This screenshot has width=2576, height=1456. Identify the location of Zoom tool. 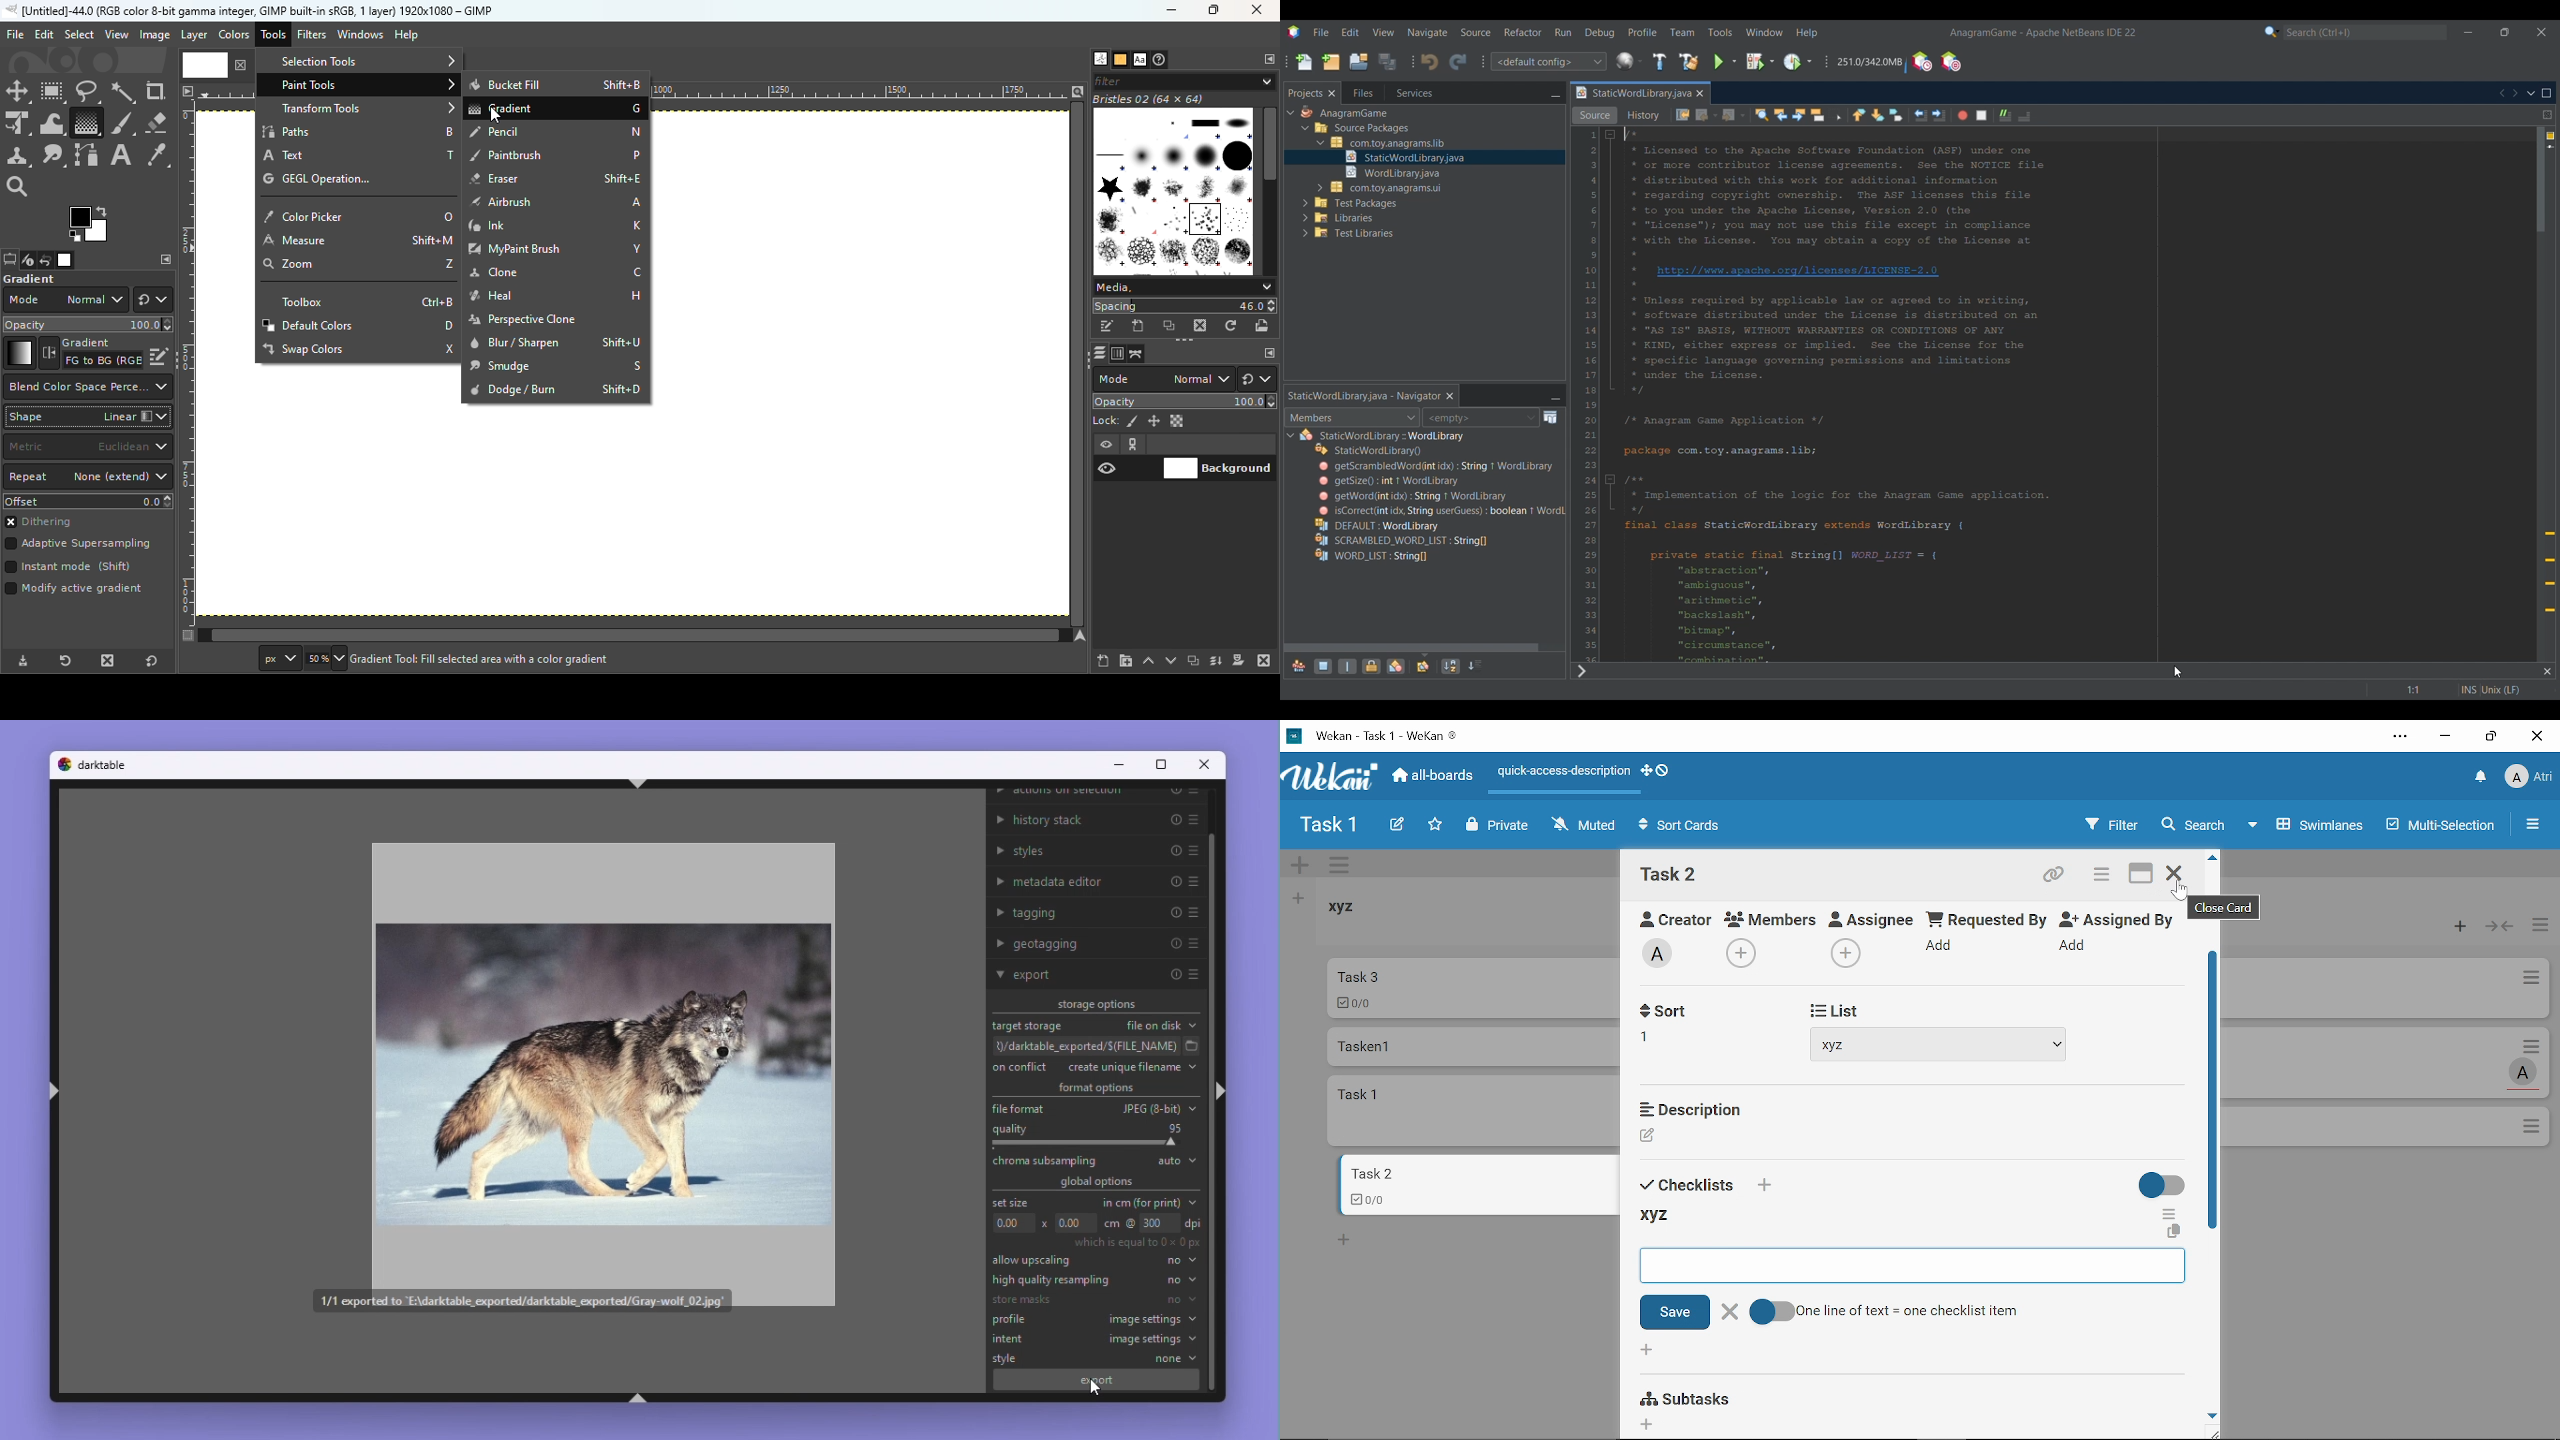
(19, 185).